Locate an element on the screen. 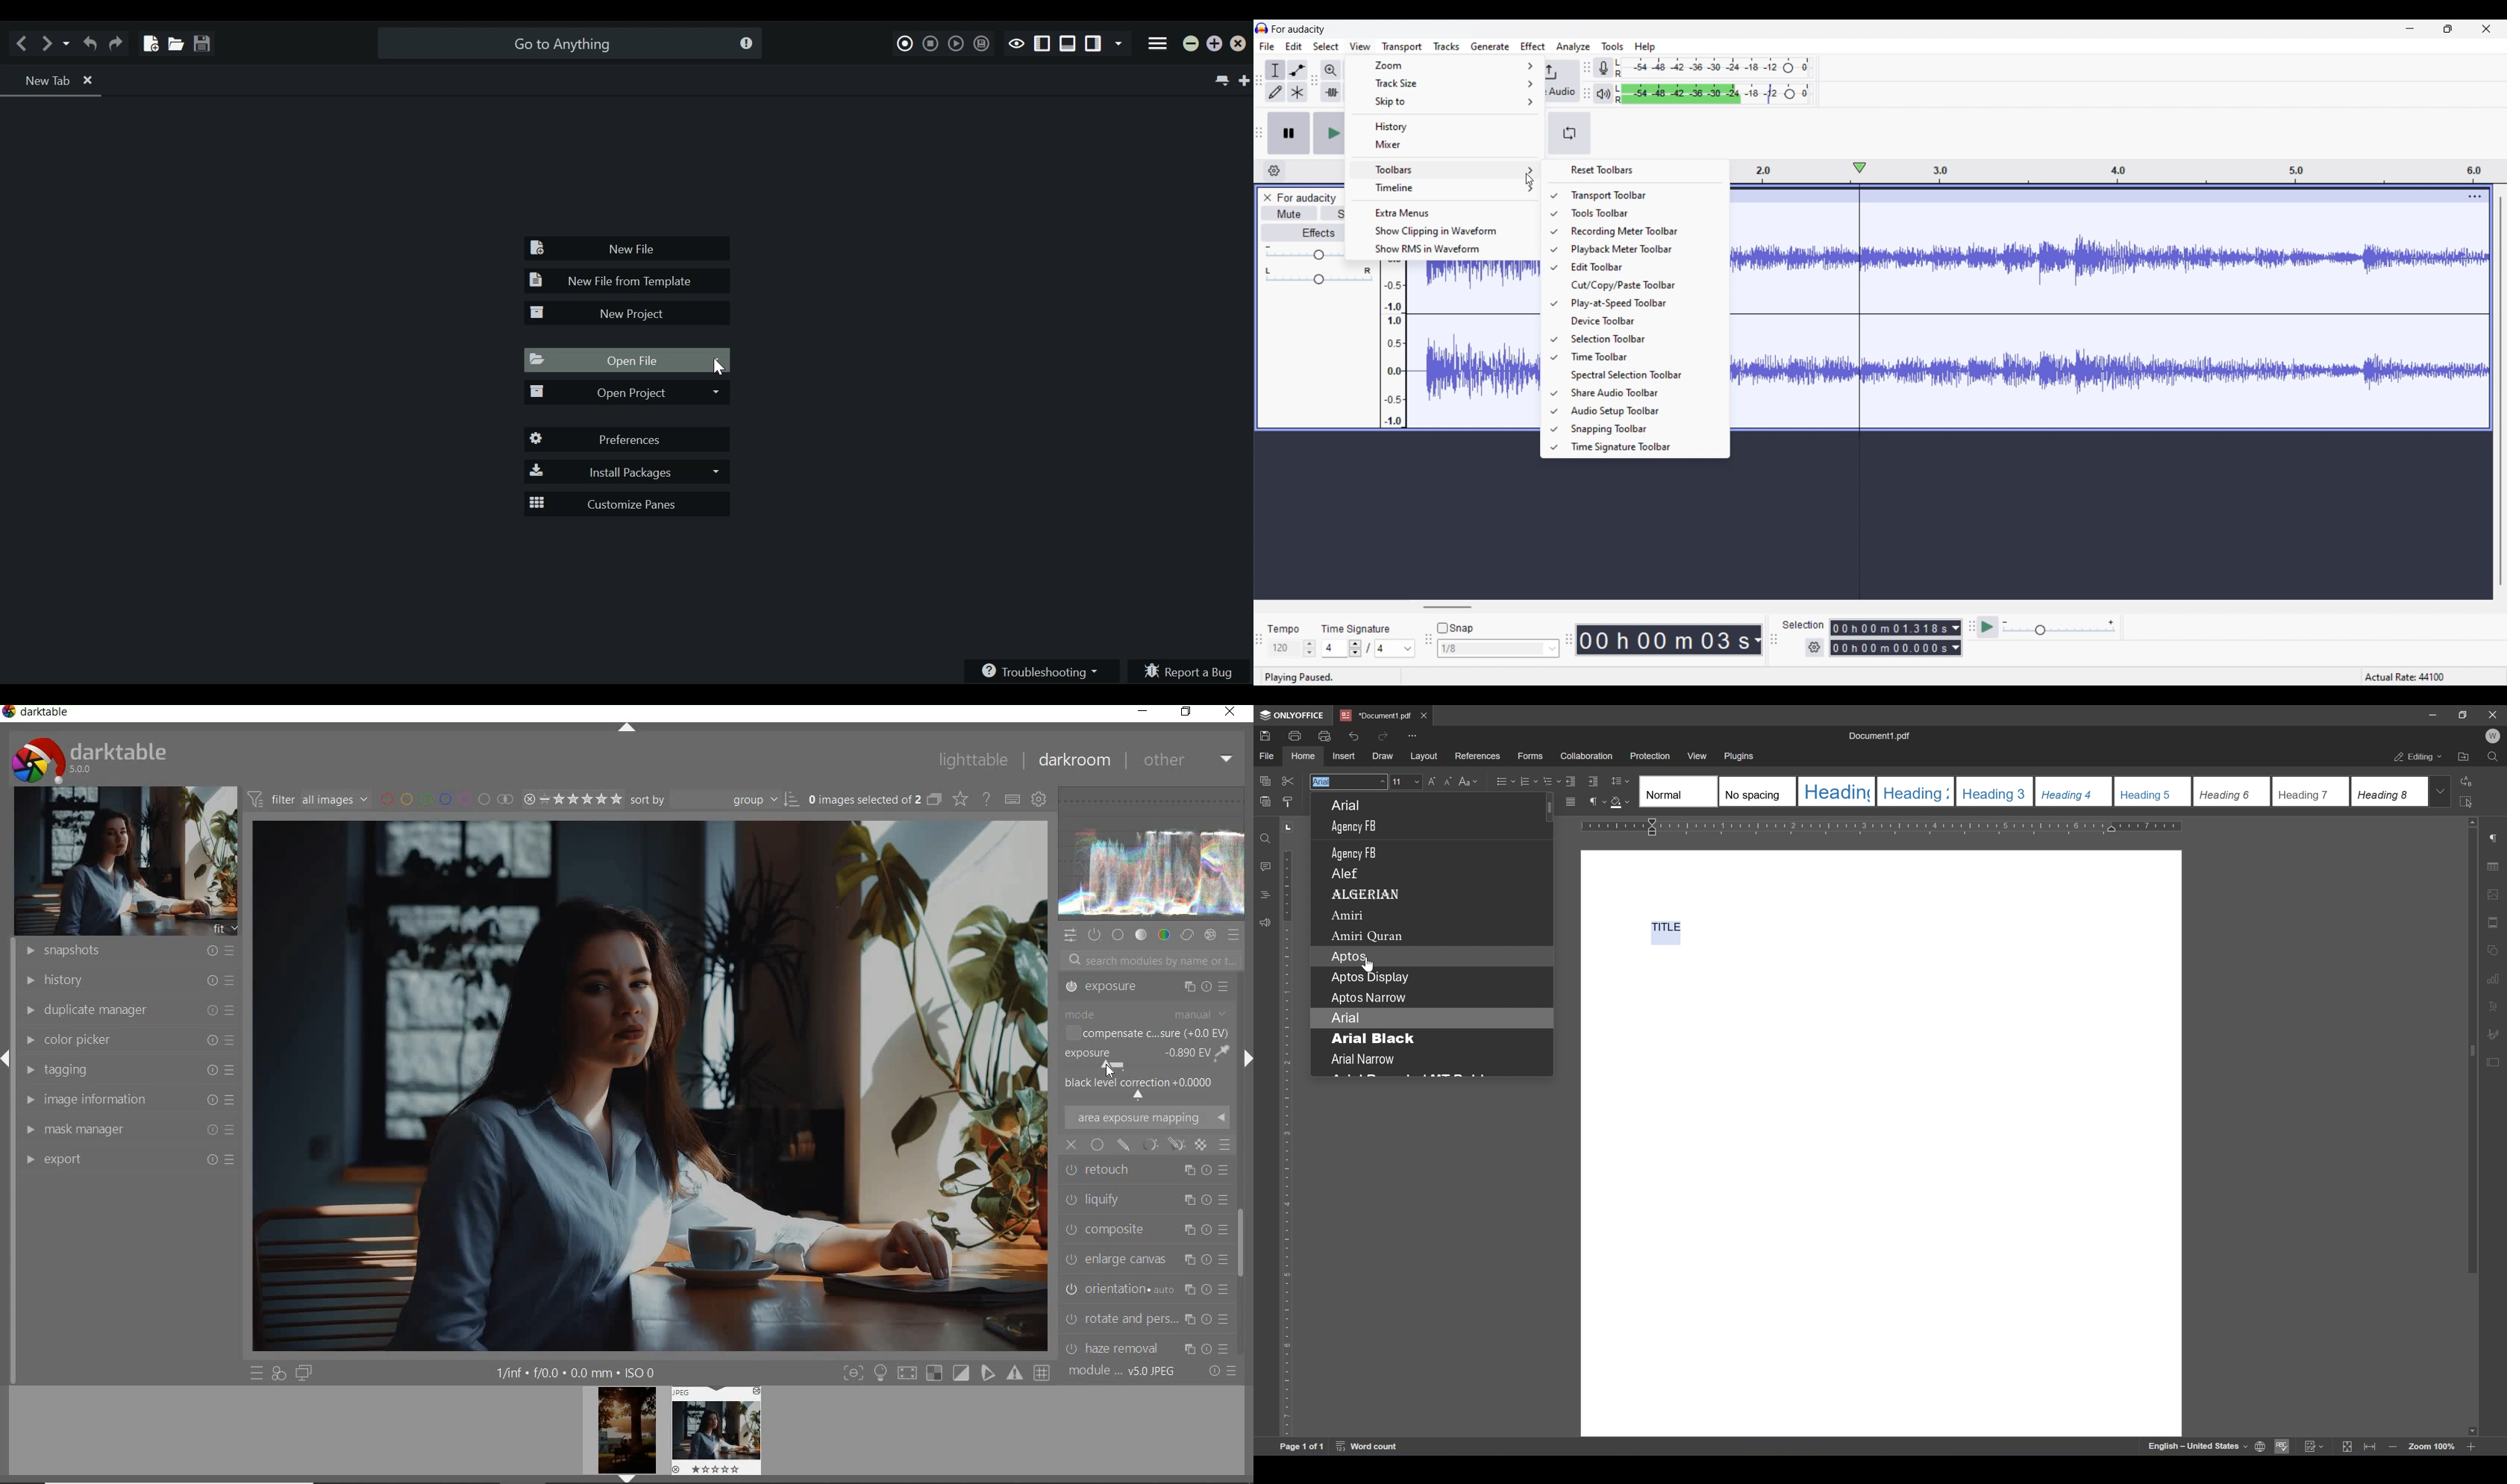 The image size is (2520, 1484). paste is located at coordinates (1265, 802).